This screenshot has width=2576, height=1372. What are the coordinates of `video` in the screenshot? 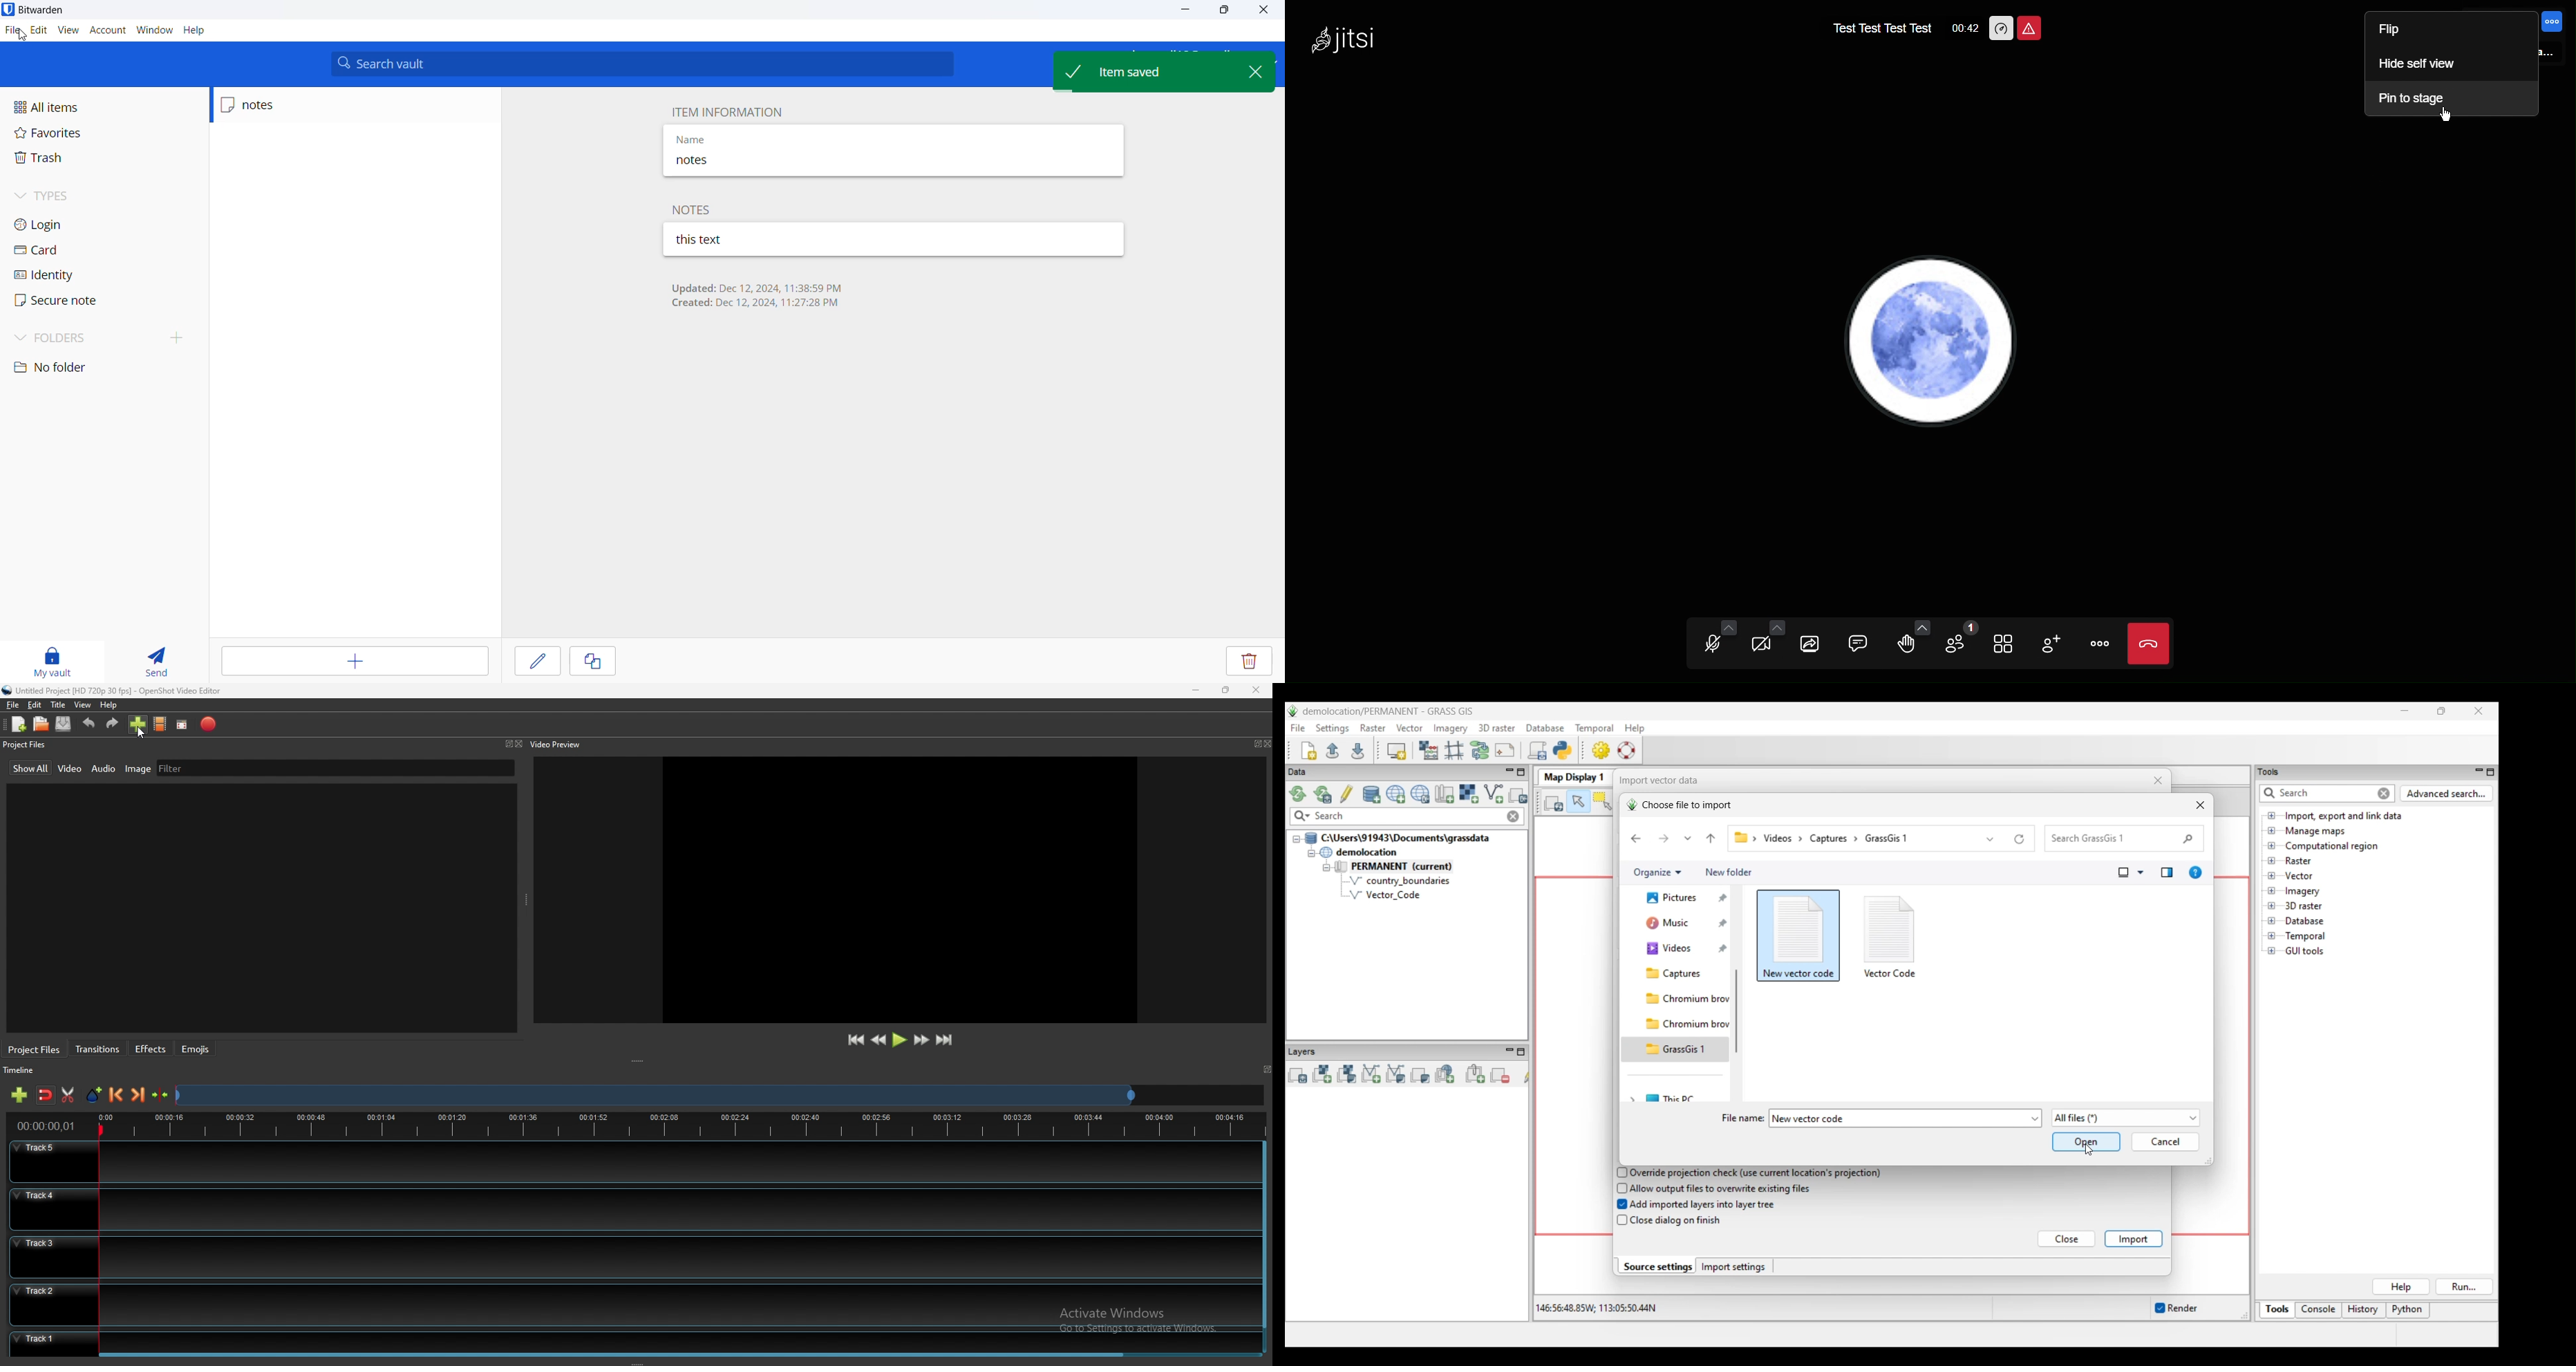 It's located at (72, 767).